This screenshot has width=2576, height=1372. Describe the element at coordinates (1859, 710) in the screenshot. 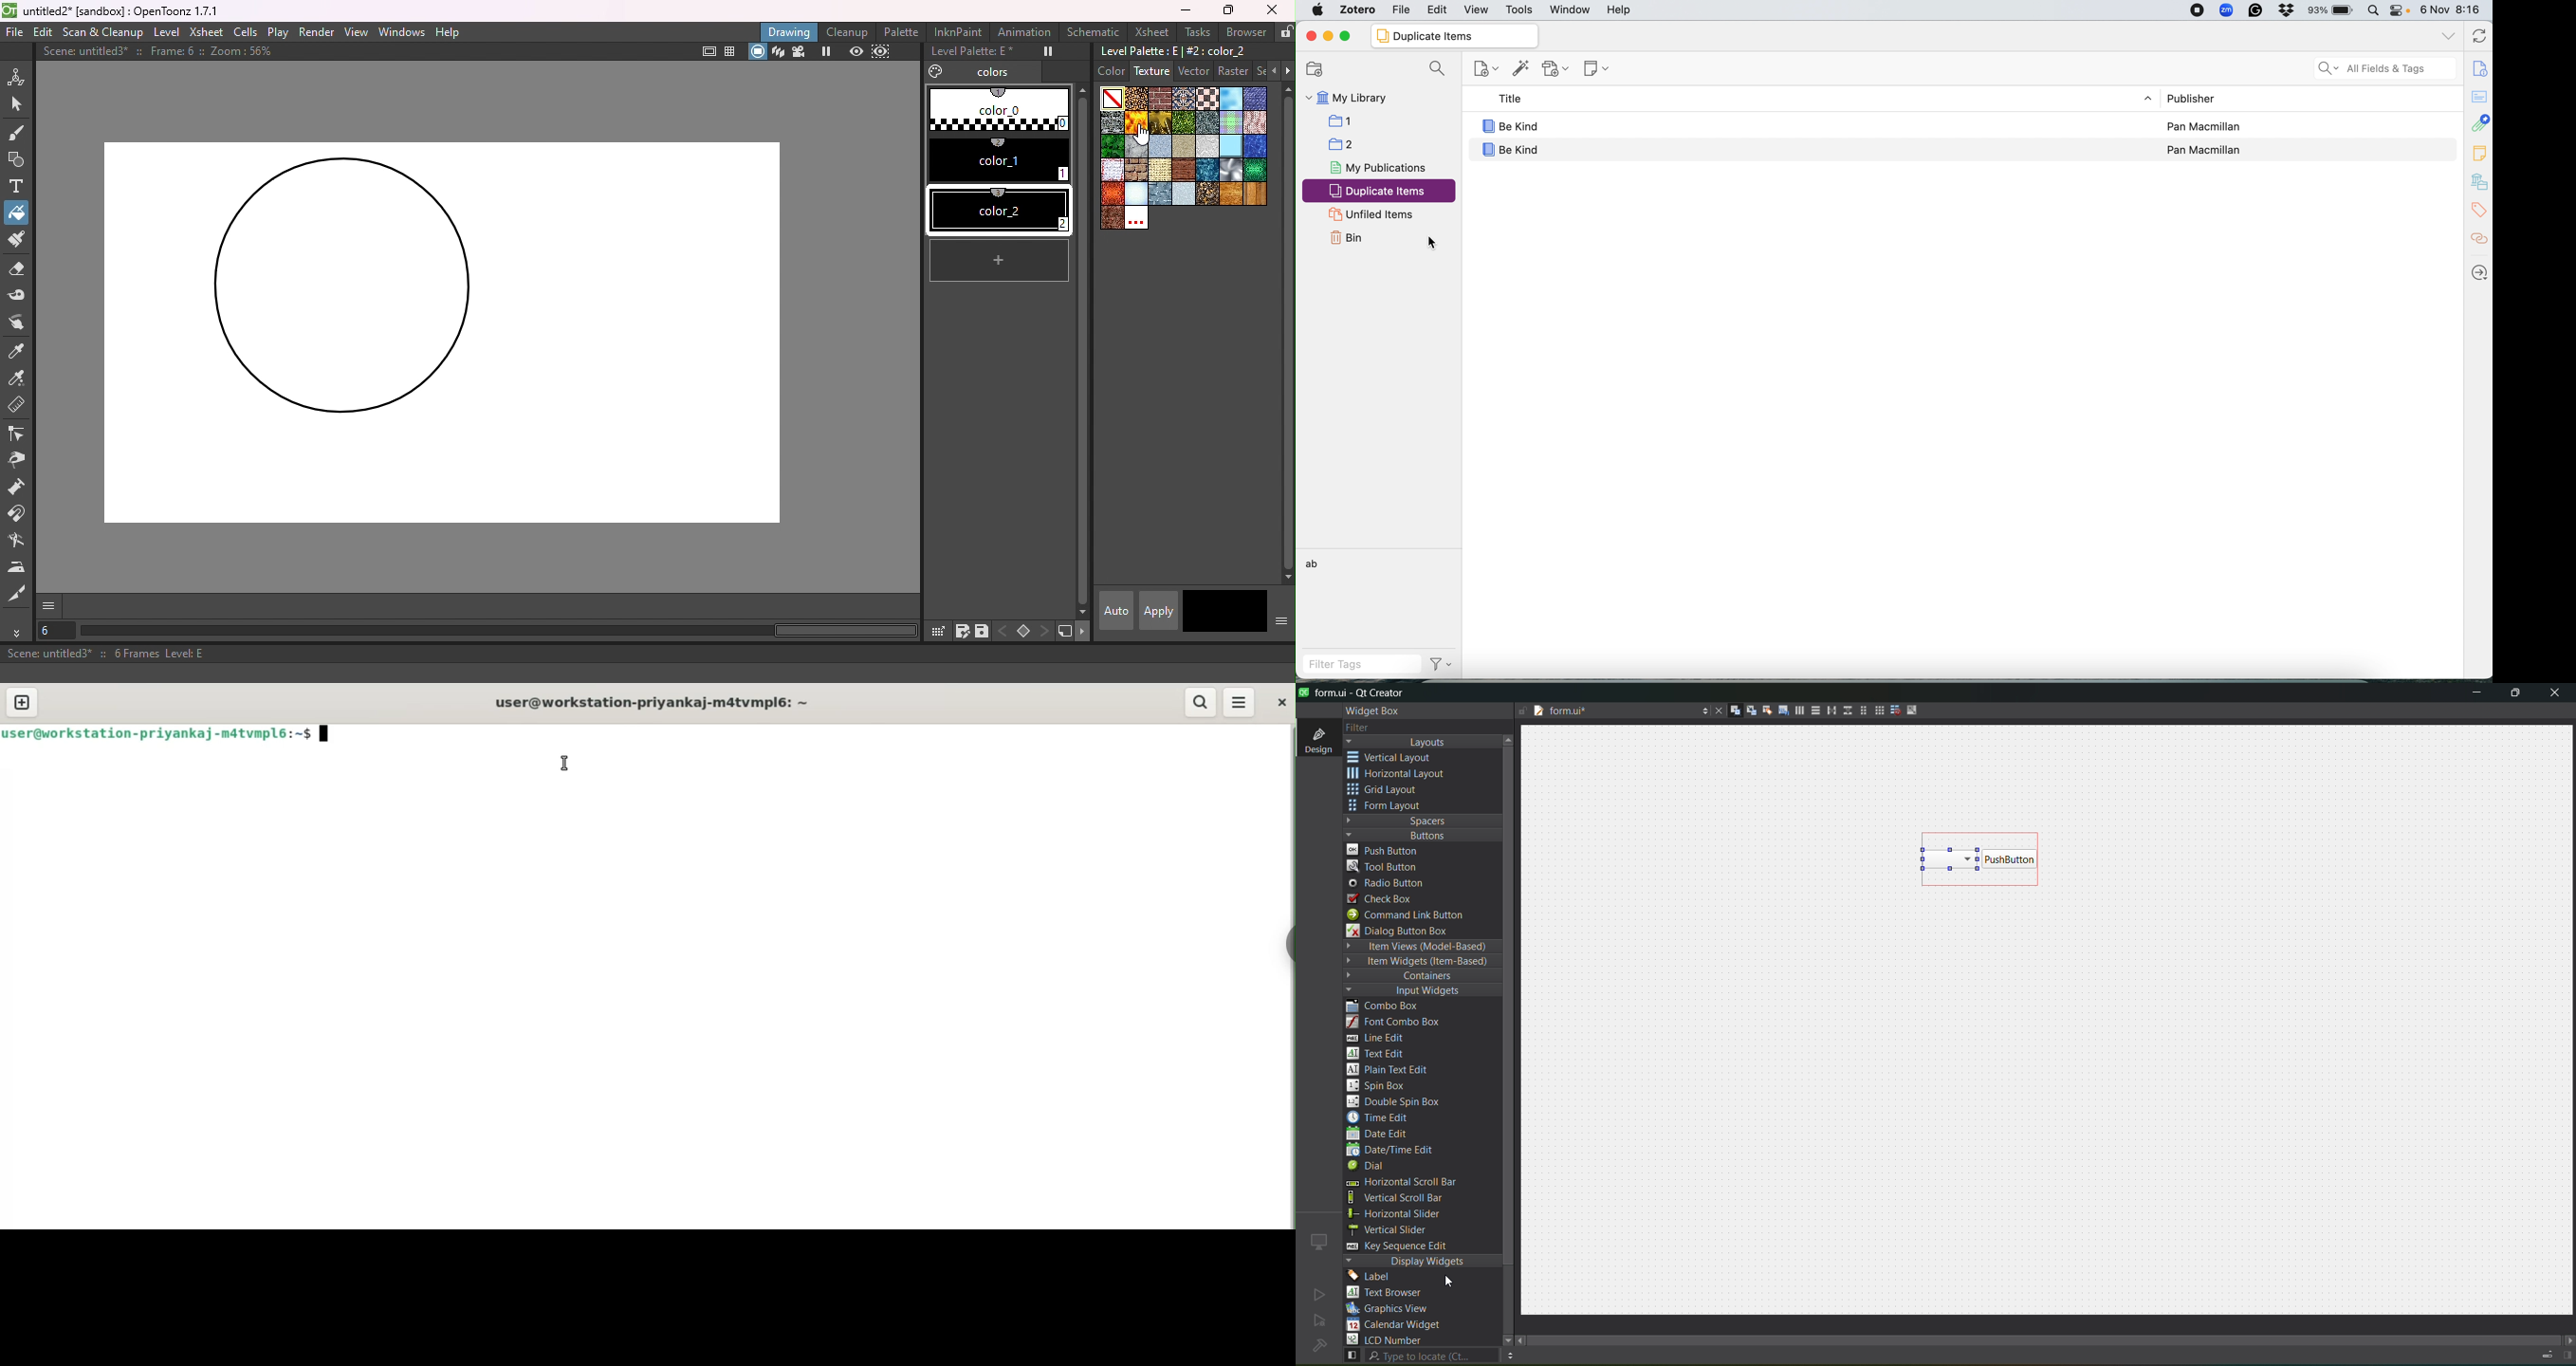

I see `layout in a form` at that location.